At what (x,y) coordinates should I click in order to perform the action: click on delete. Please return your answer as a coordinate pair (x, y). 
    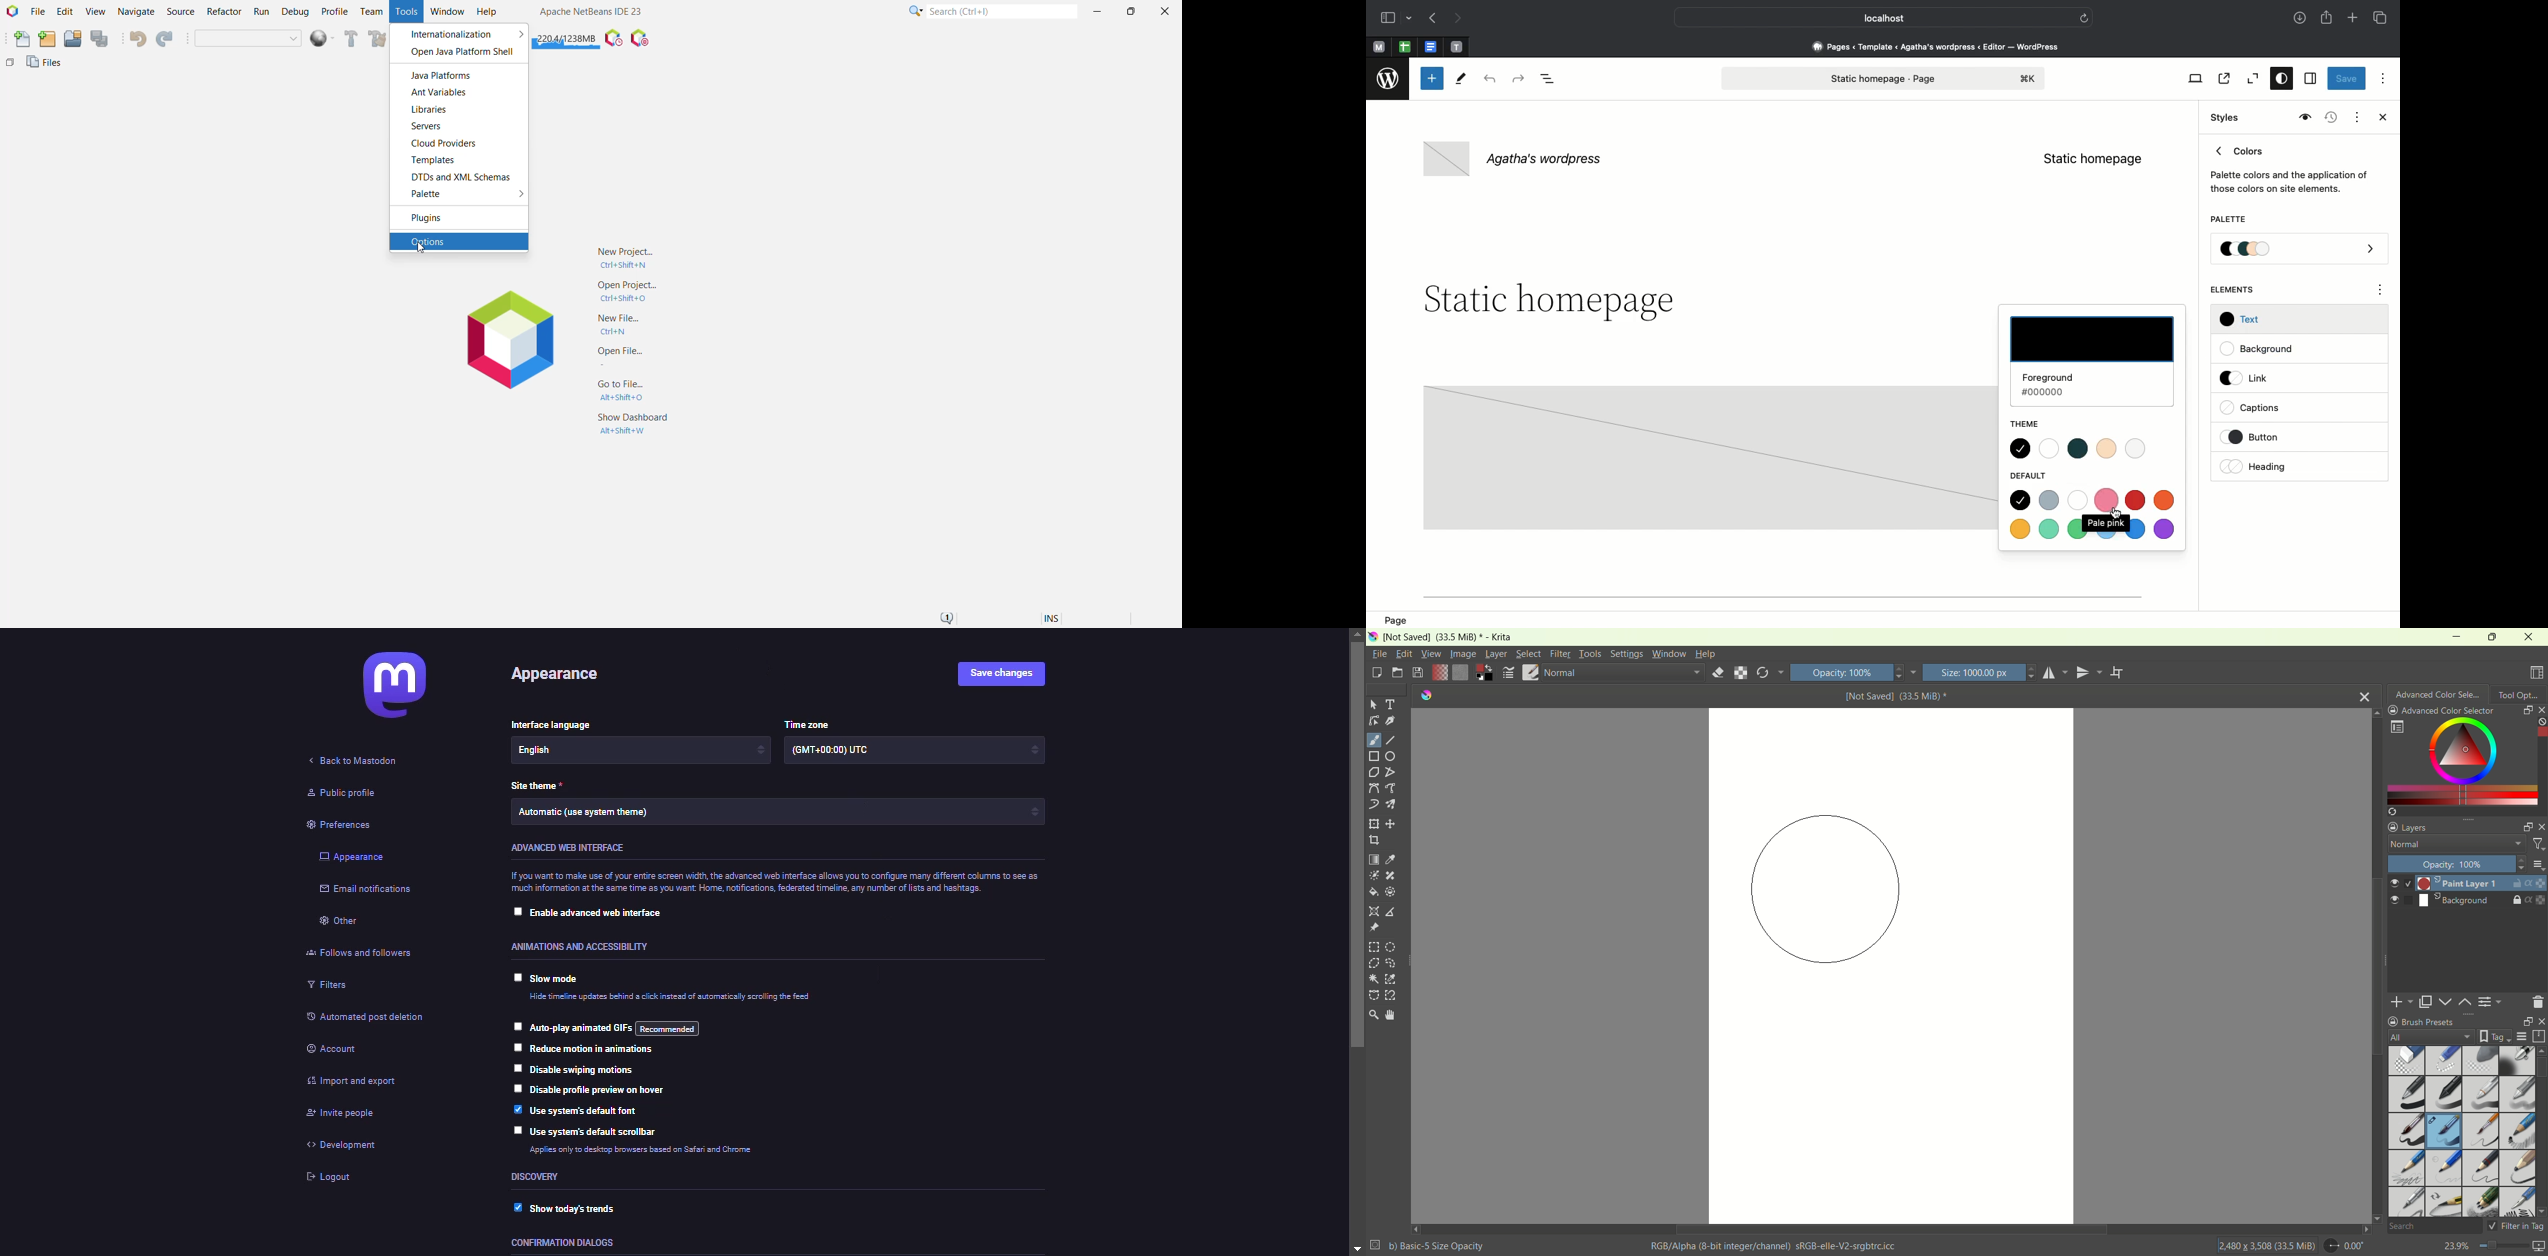
    Looking at the image, I should click on (2538, 1002).